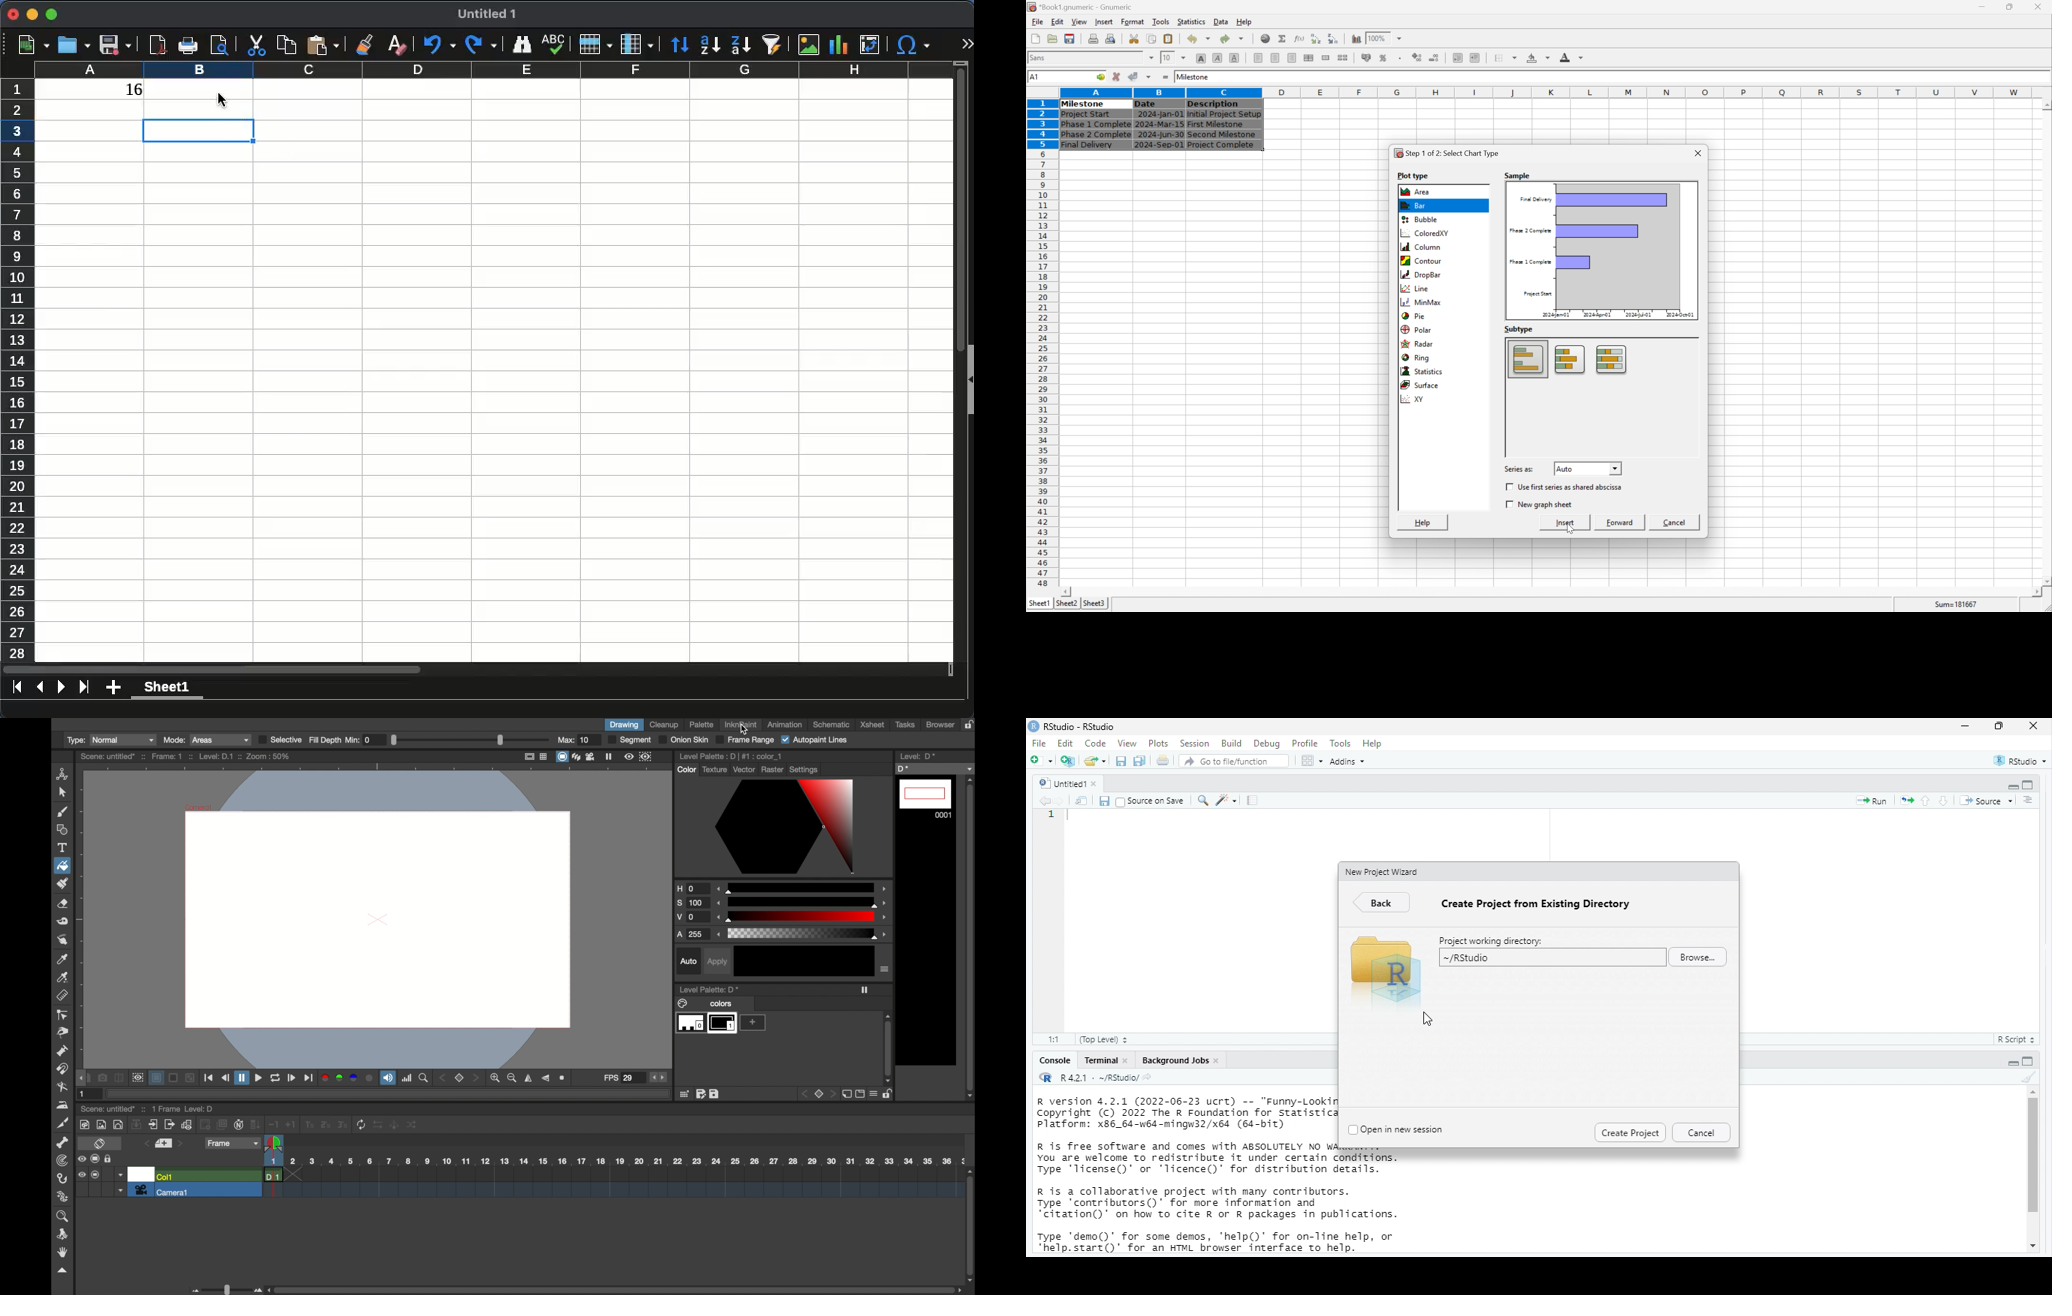  I want to click on black, so click(804, 961).